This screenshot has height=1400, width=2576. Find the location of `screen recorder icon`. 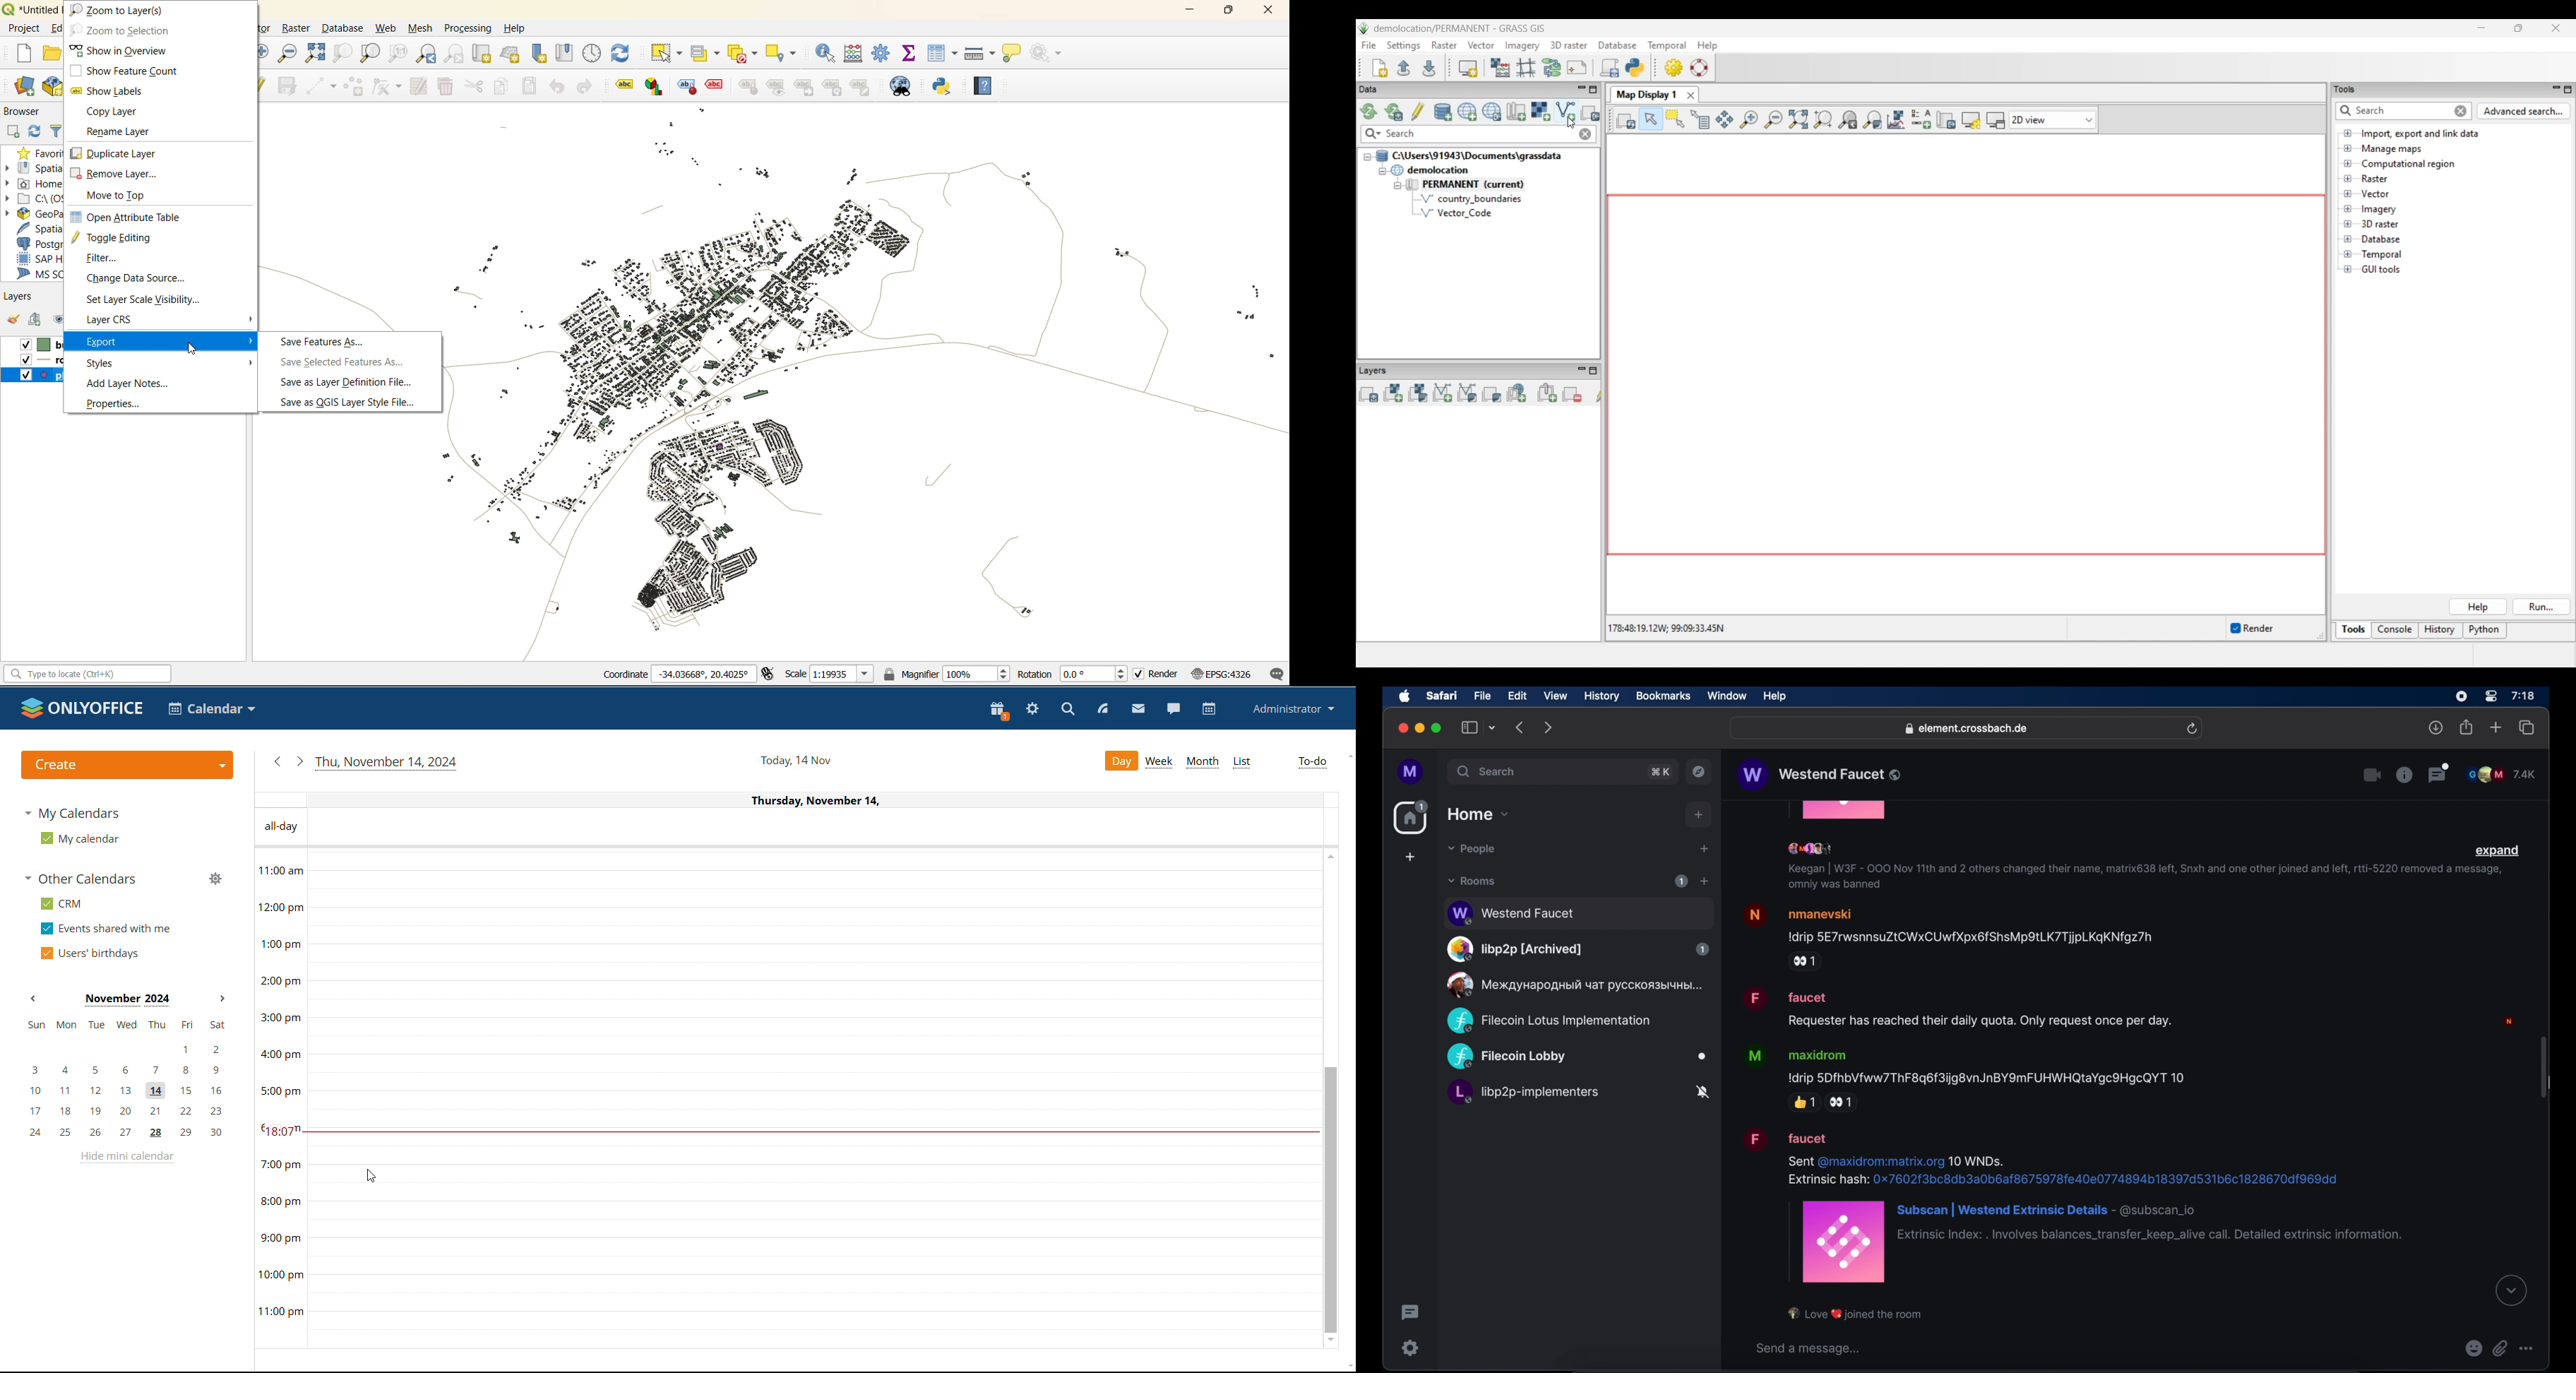

screen recorder icon is located at coordinates (2461, 697).